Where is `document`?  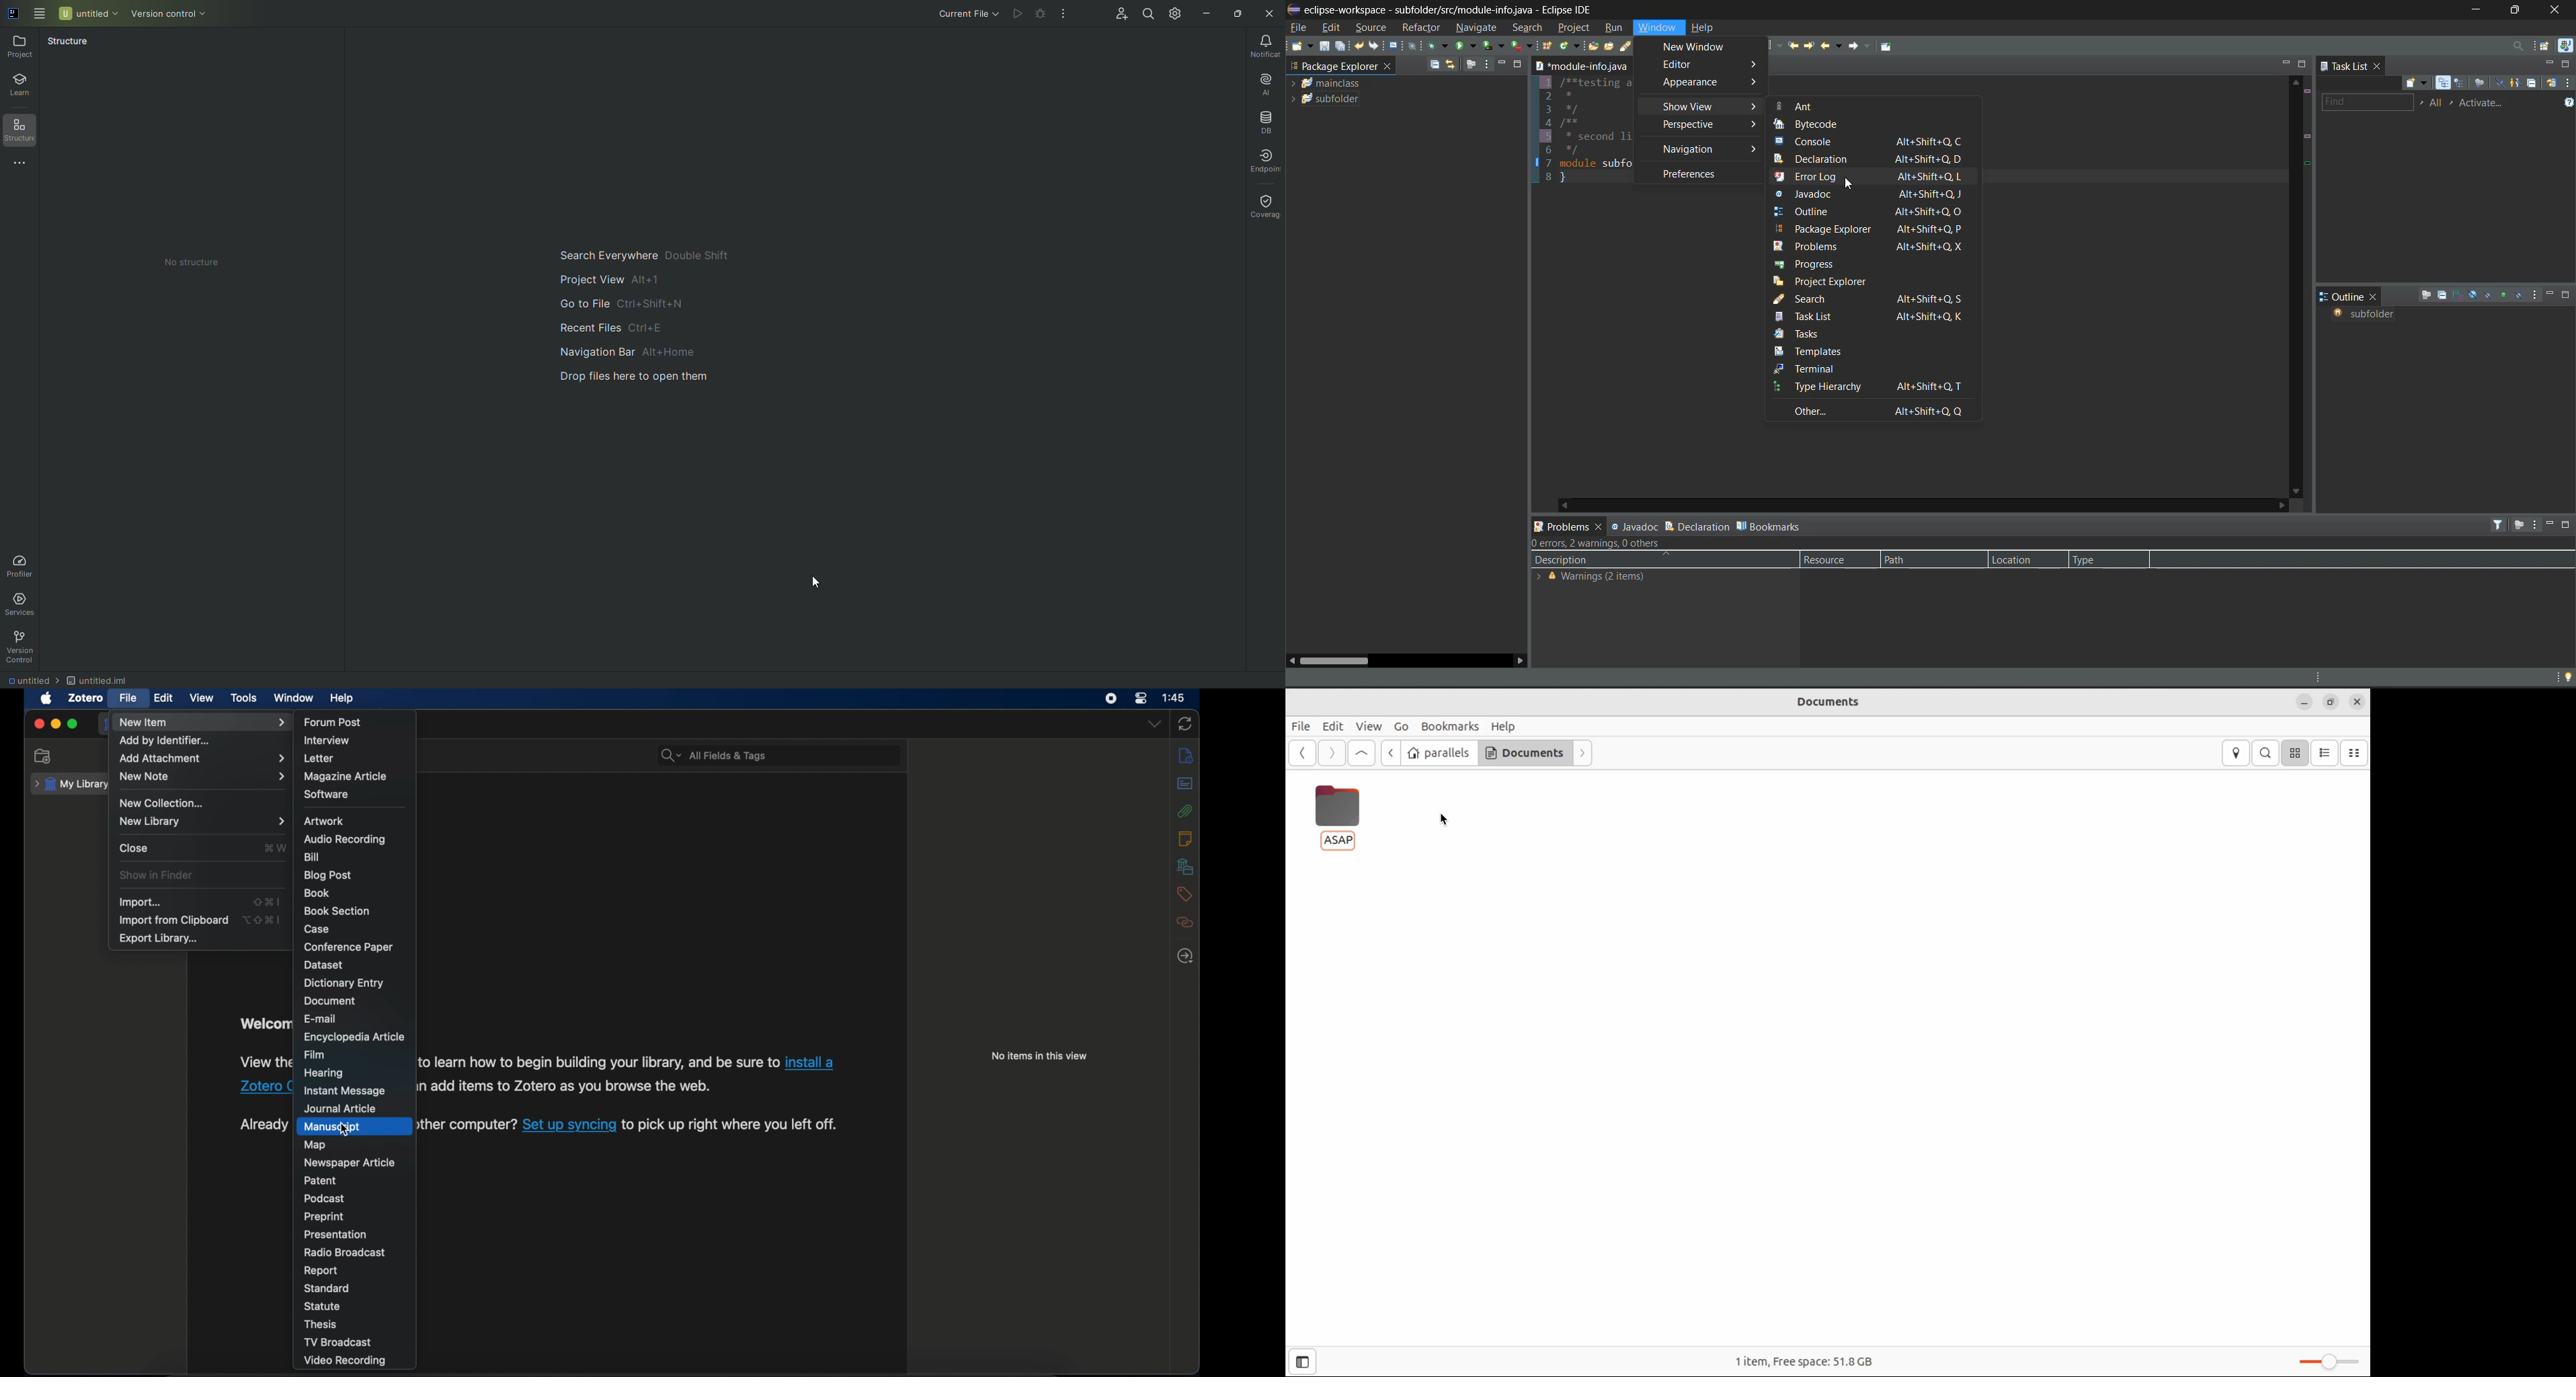
document is located at coordinates (329, 1000).